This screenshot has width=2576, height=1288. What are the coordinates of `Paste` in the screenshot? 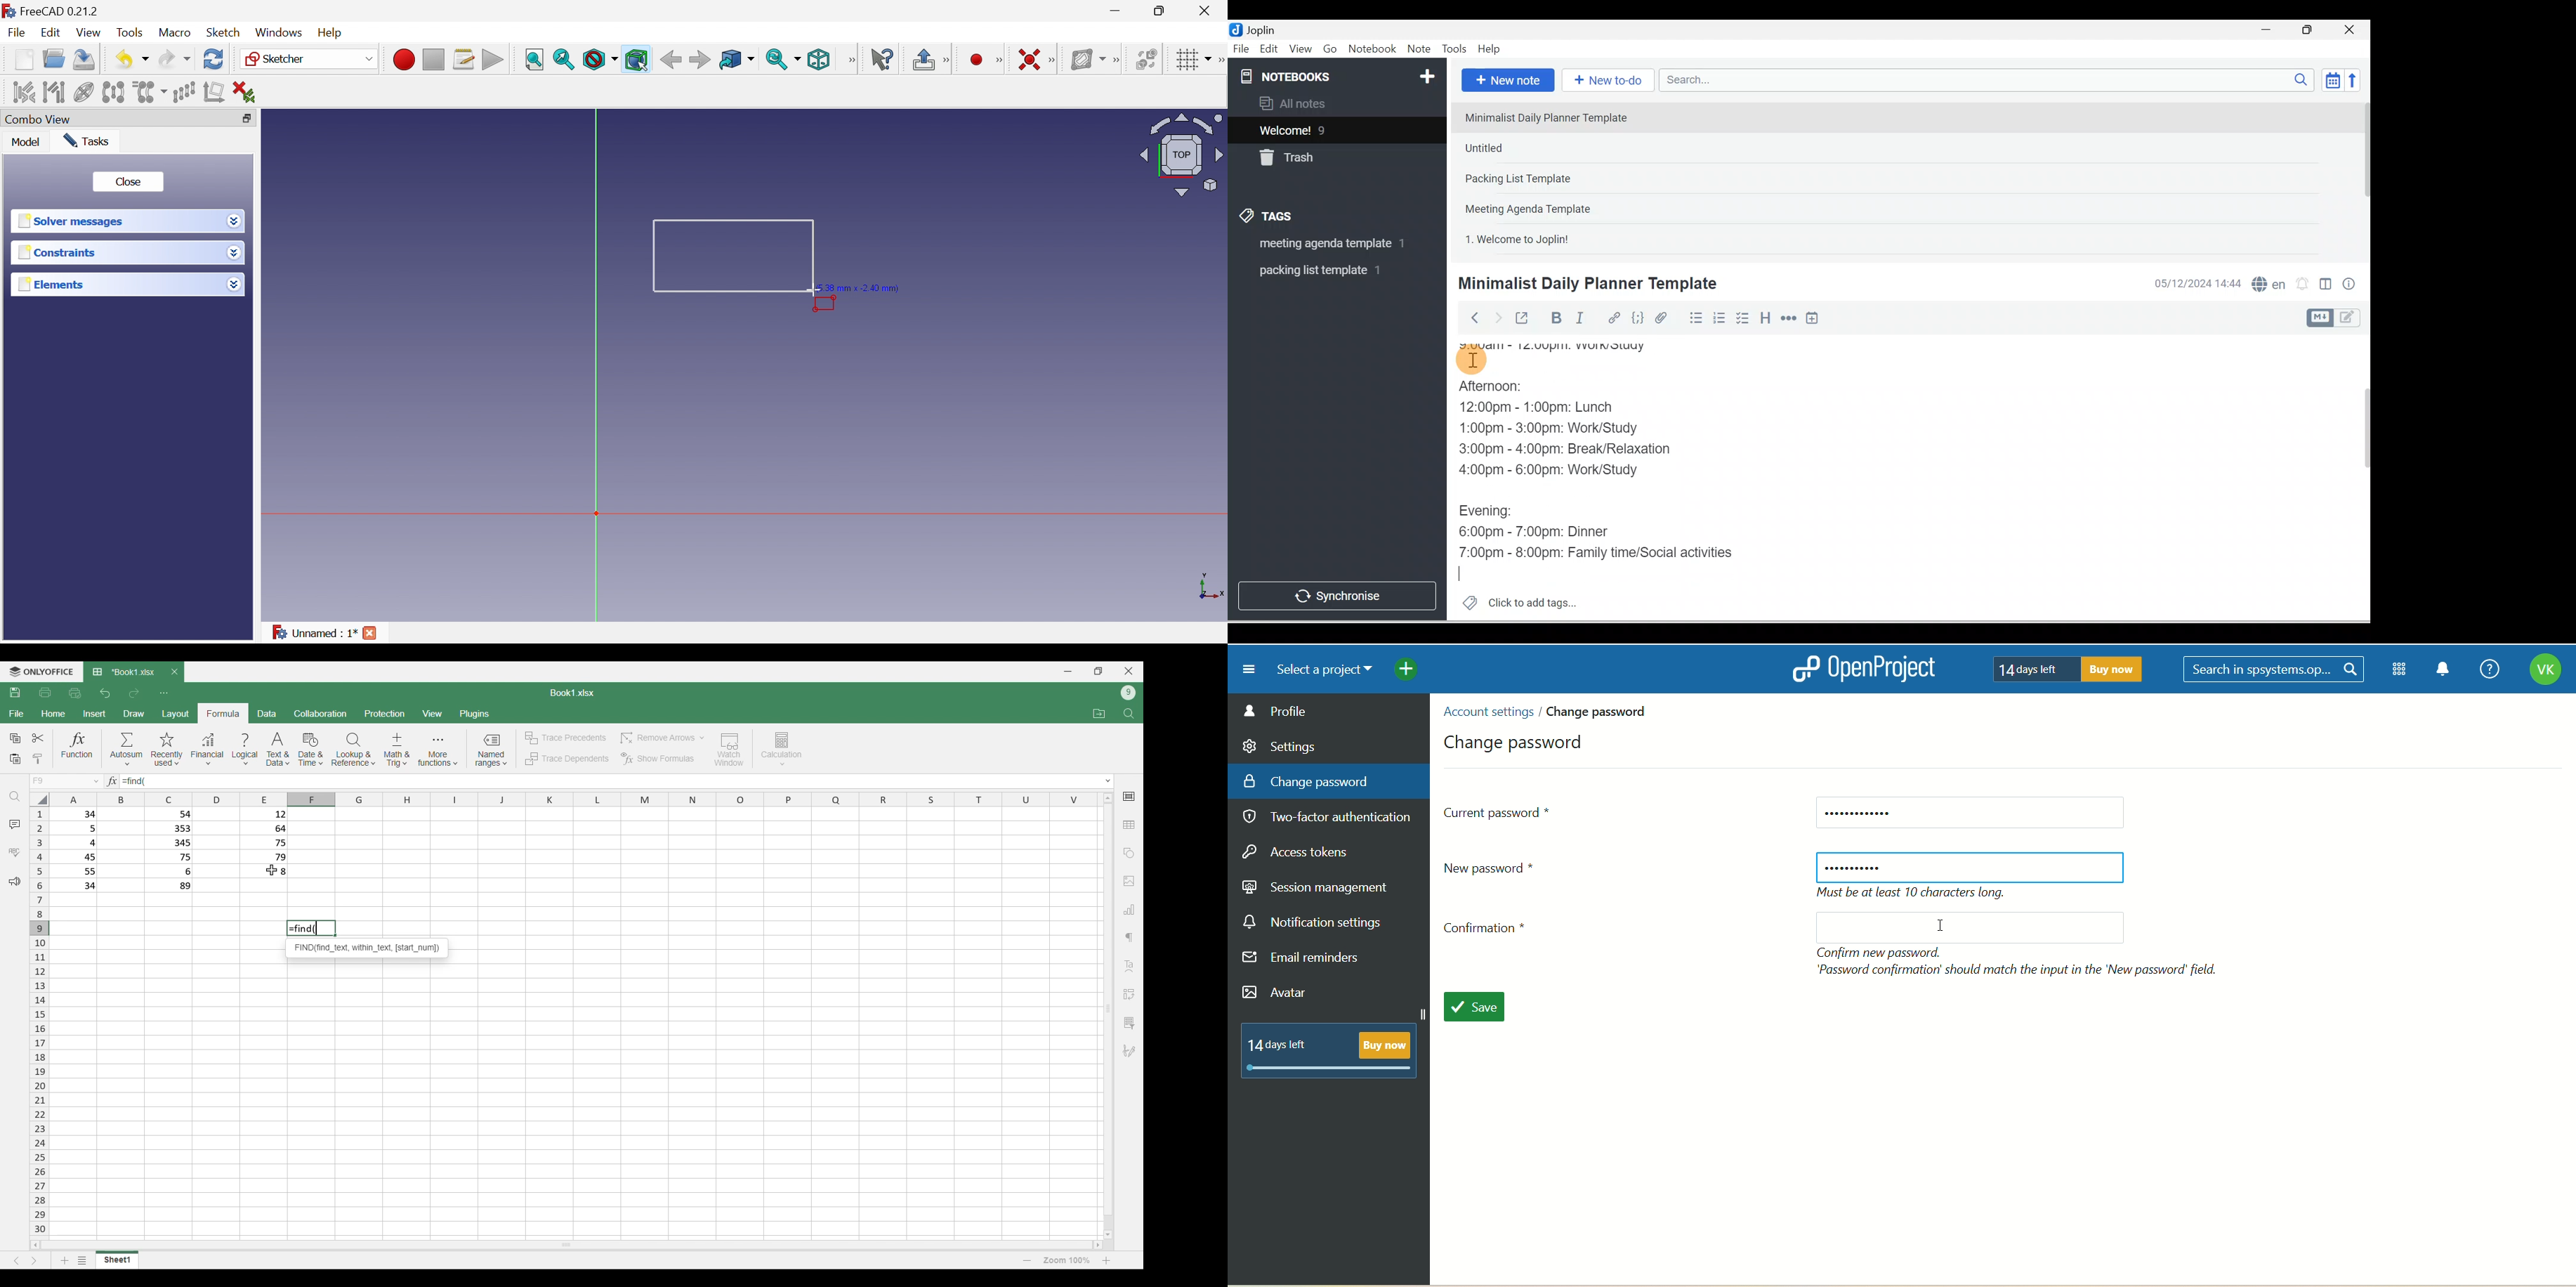 It's located at (15, 760).